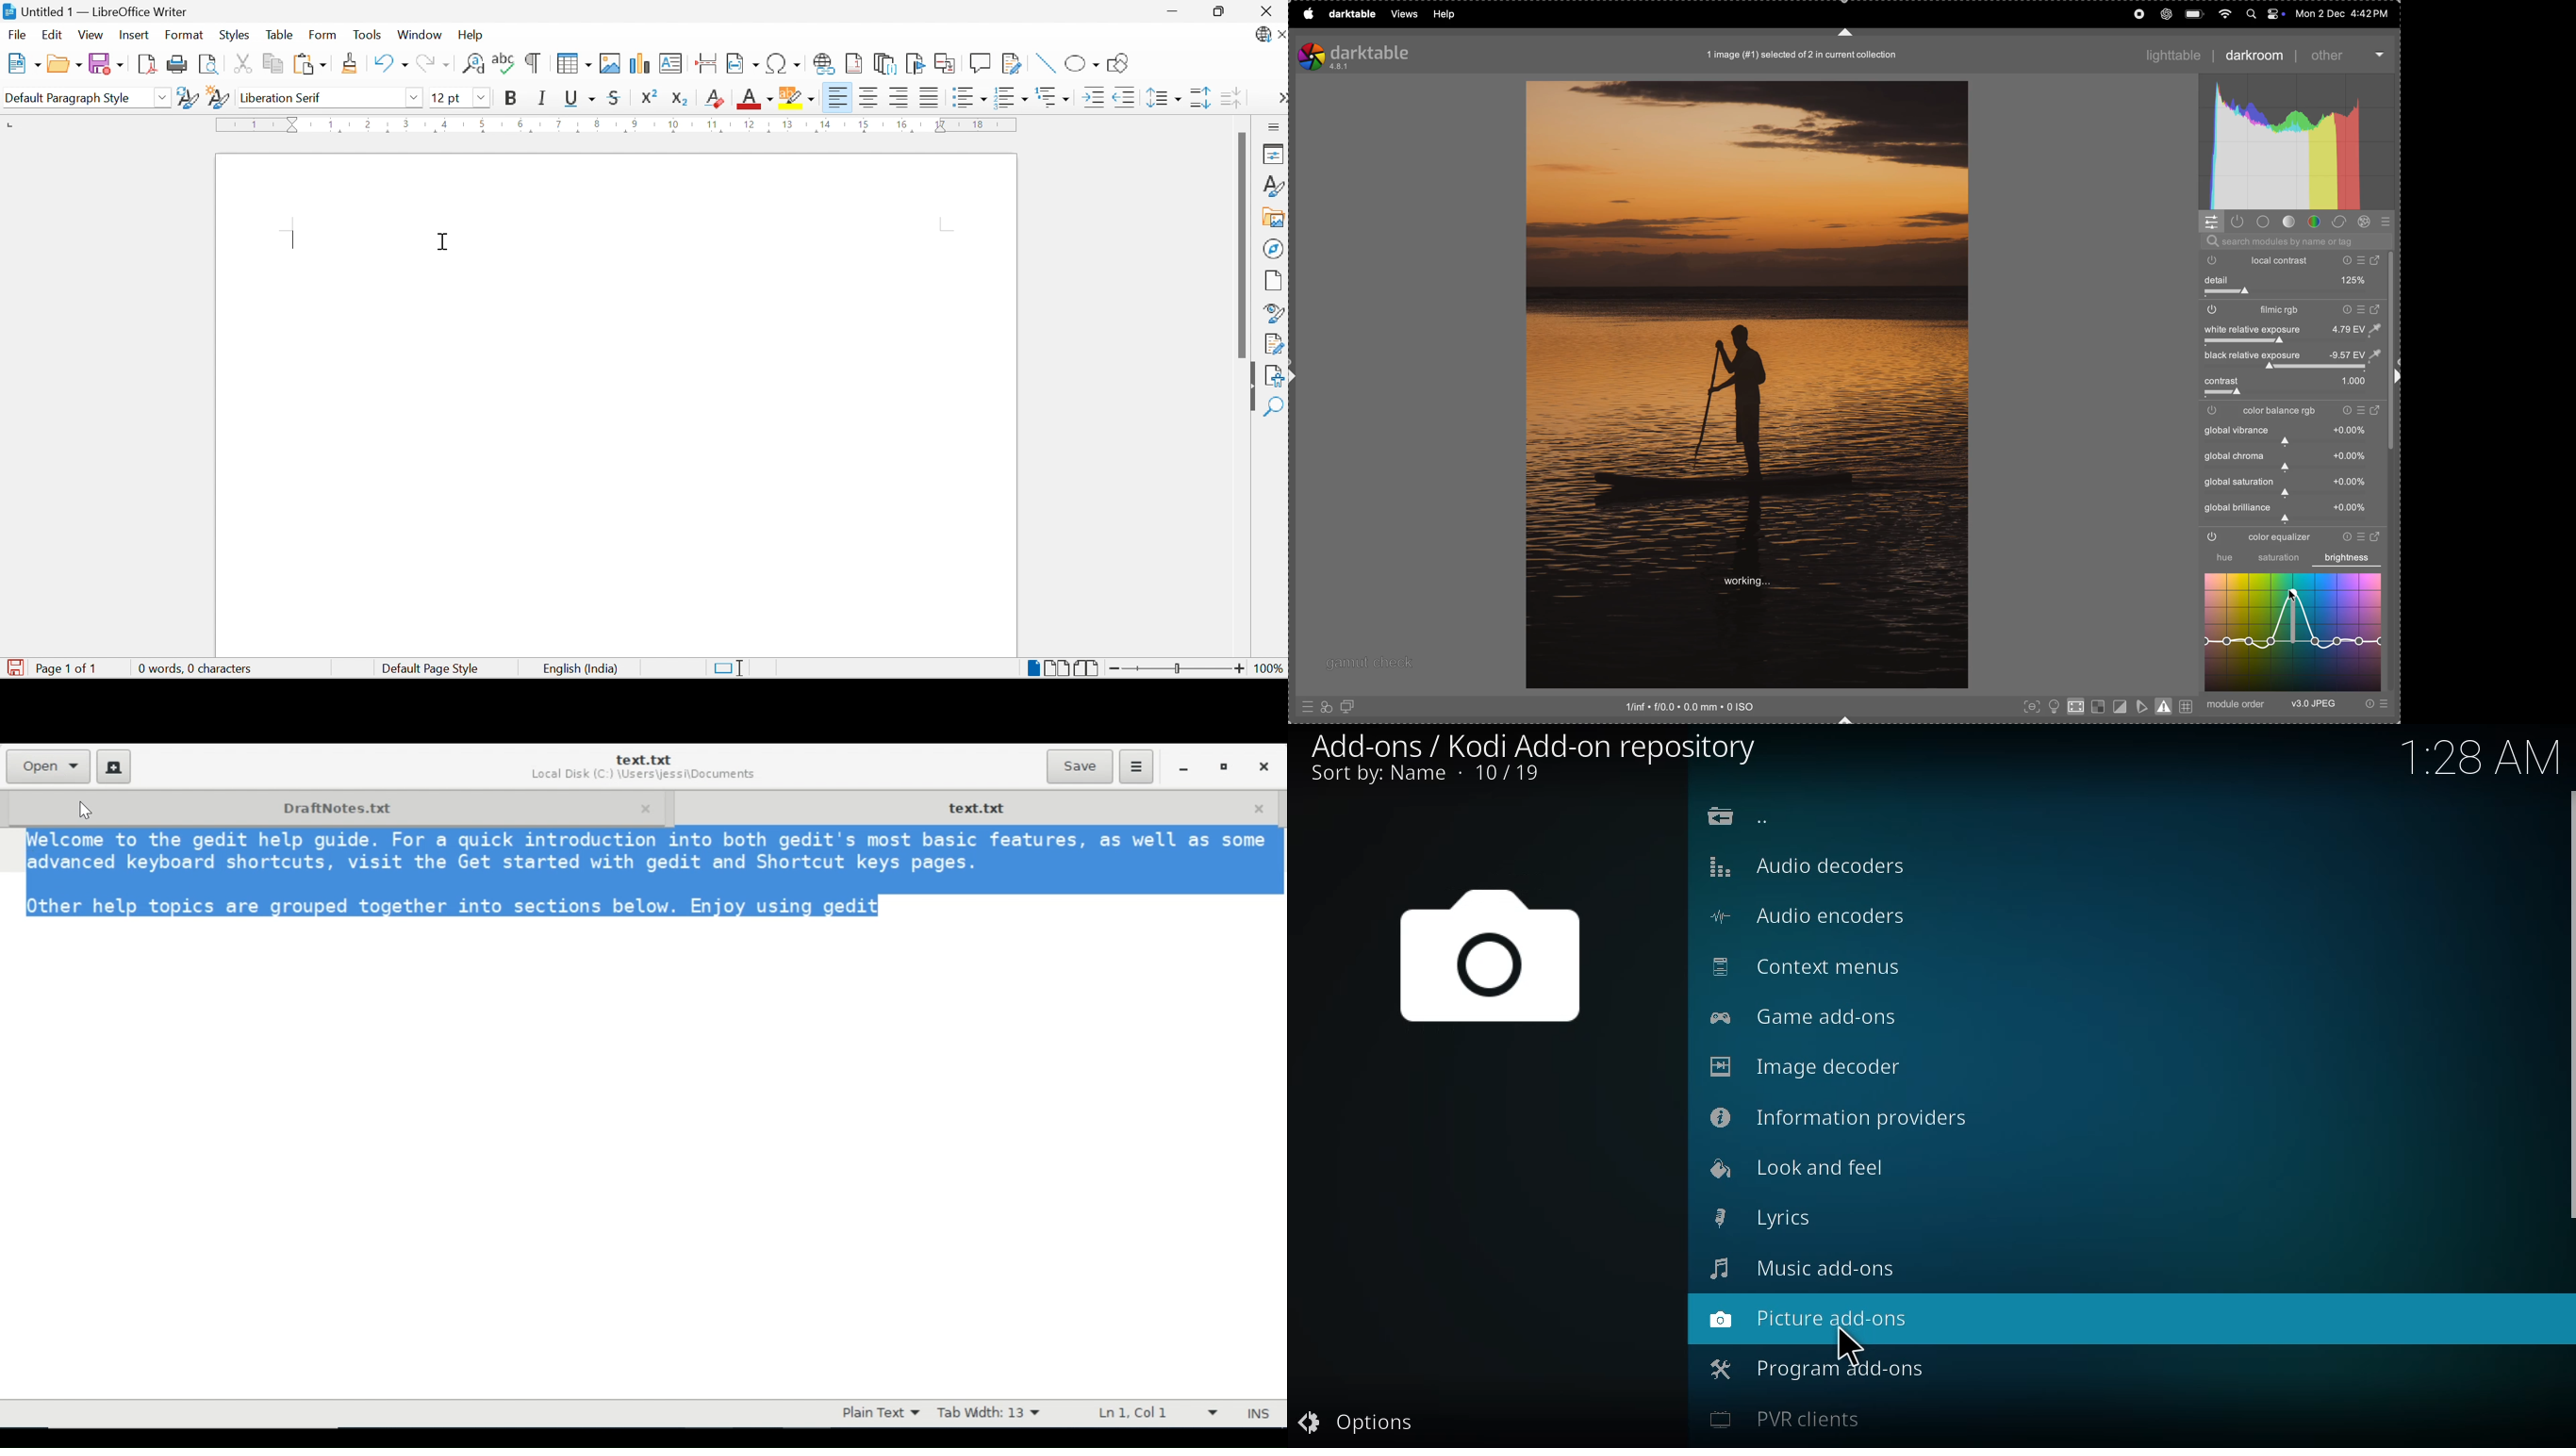 The width and height of the screenshot is (2576, 1456). Describe the element at coordinates (1263, 765) in the screenshot. I see `Close` at that location.